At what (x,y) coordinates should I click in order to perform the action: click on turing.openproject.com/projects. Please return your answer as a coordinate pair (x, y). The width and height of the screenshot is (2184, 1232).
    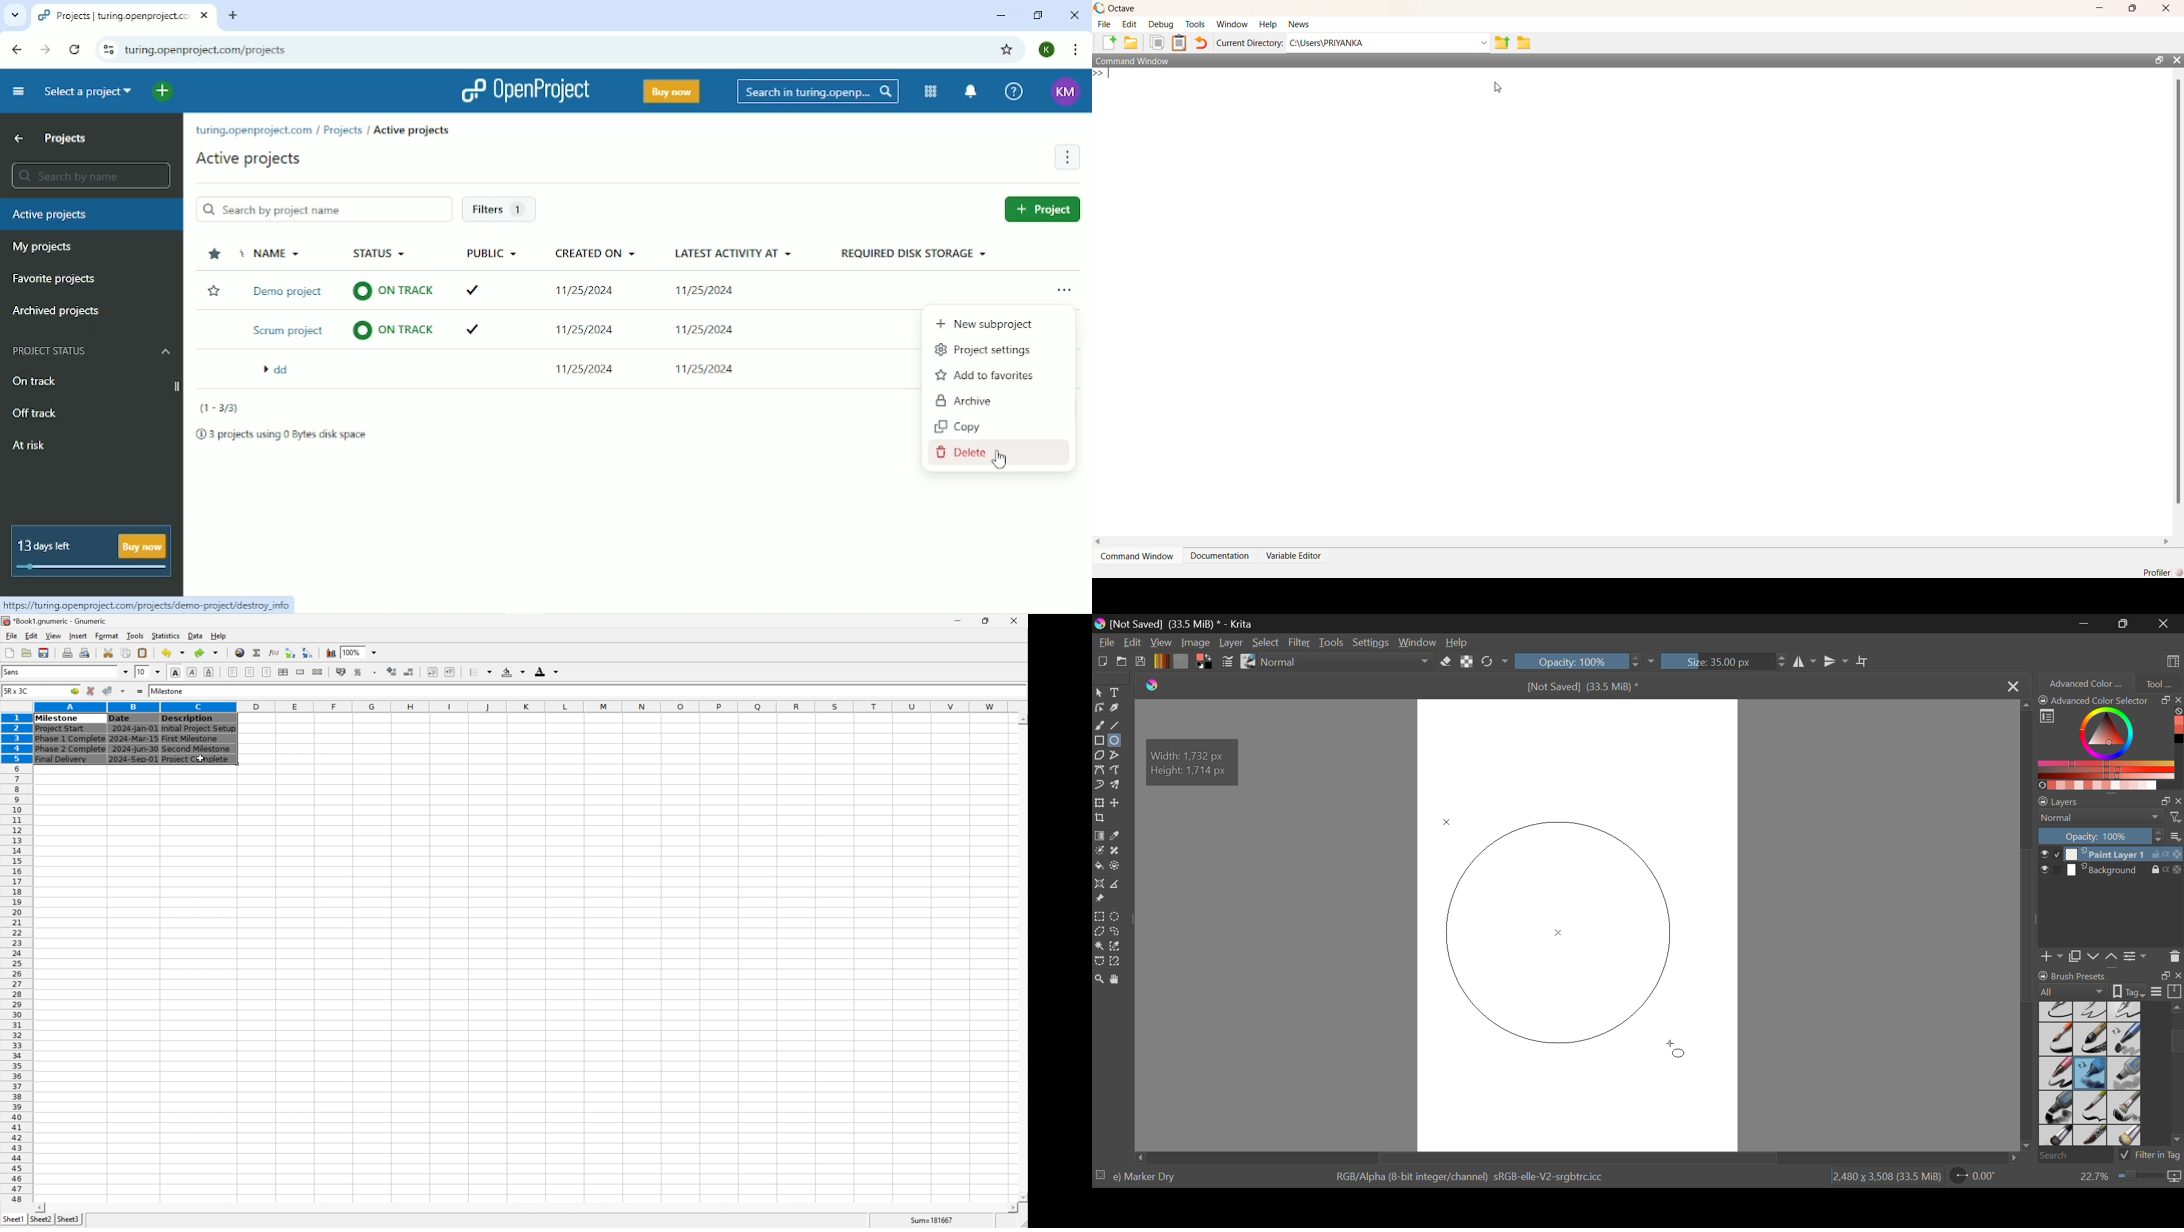
    Looking at the image, I should click on (207, 51).